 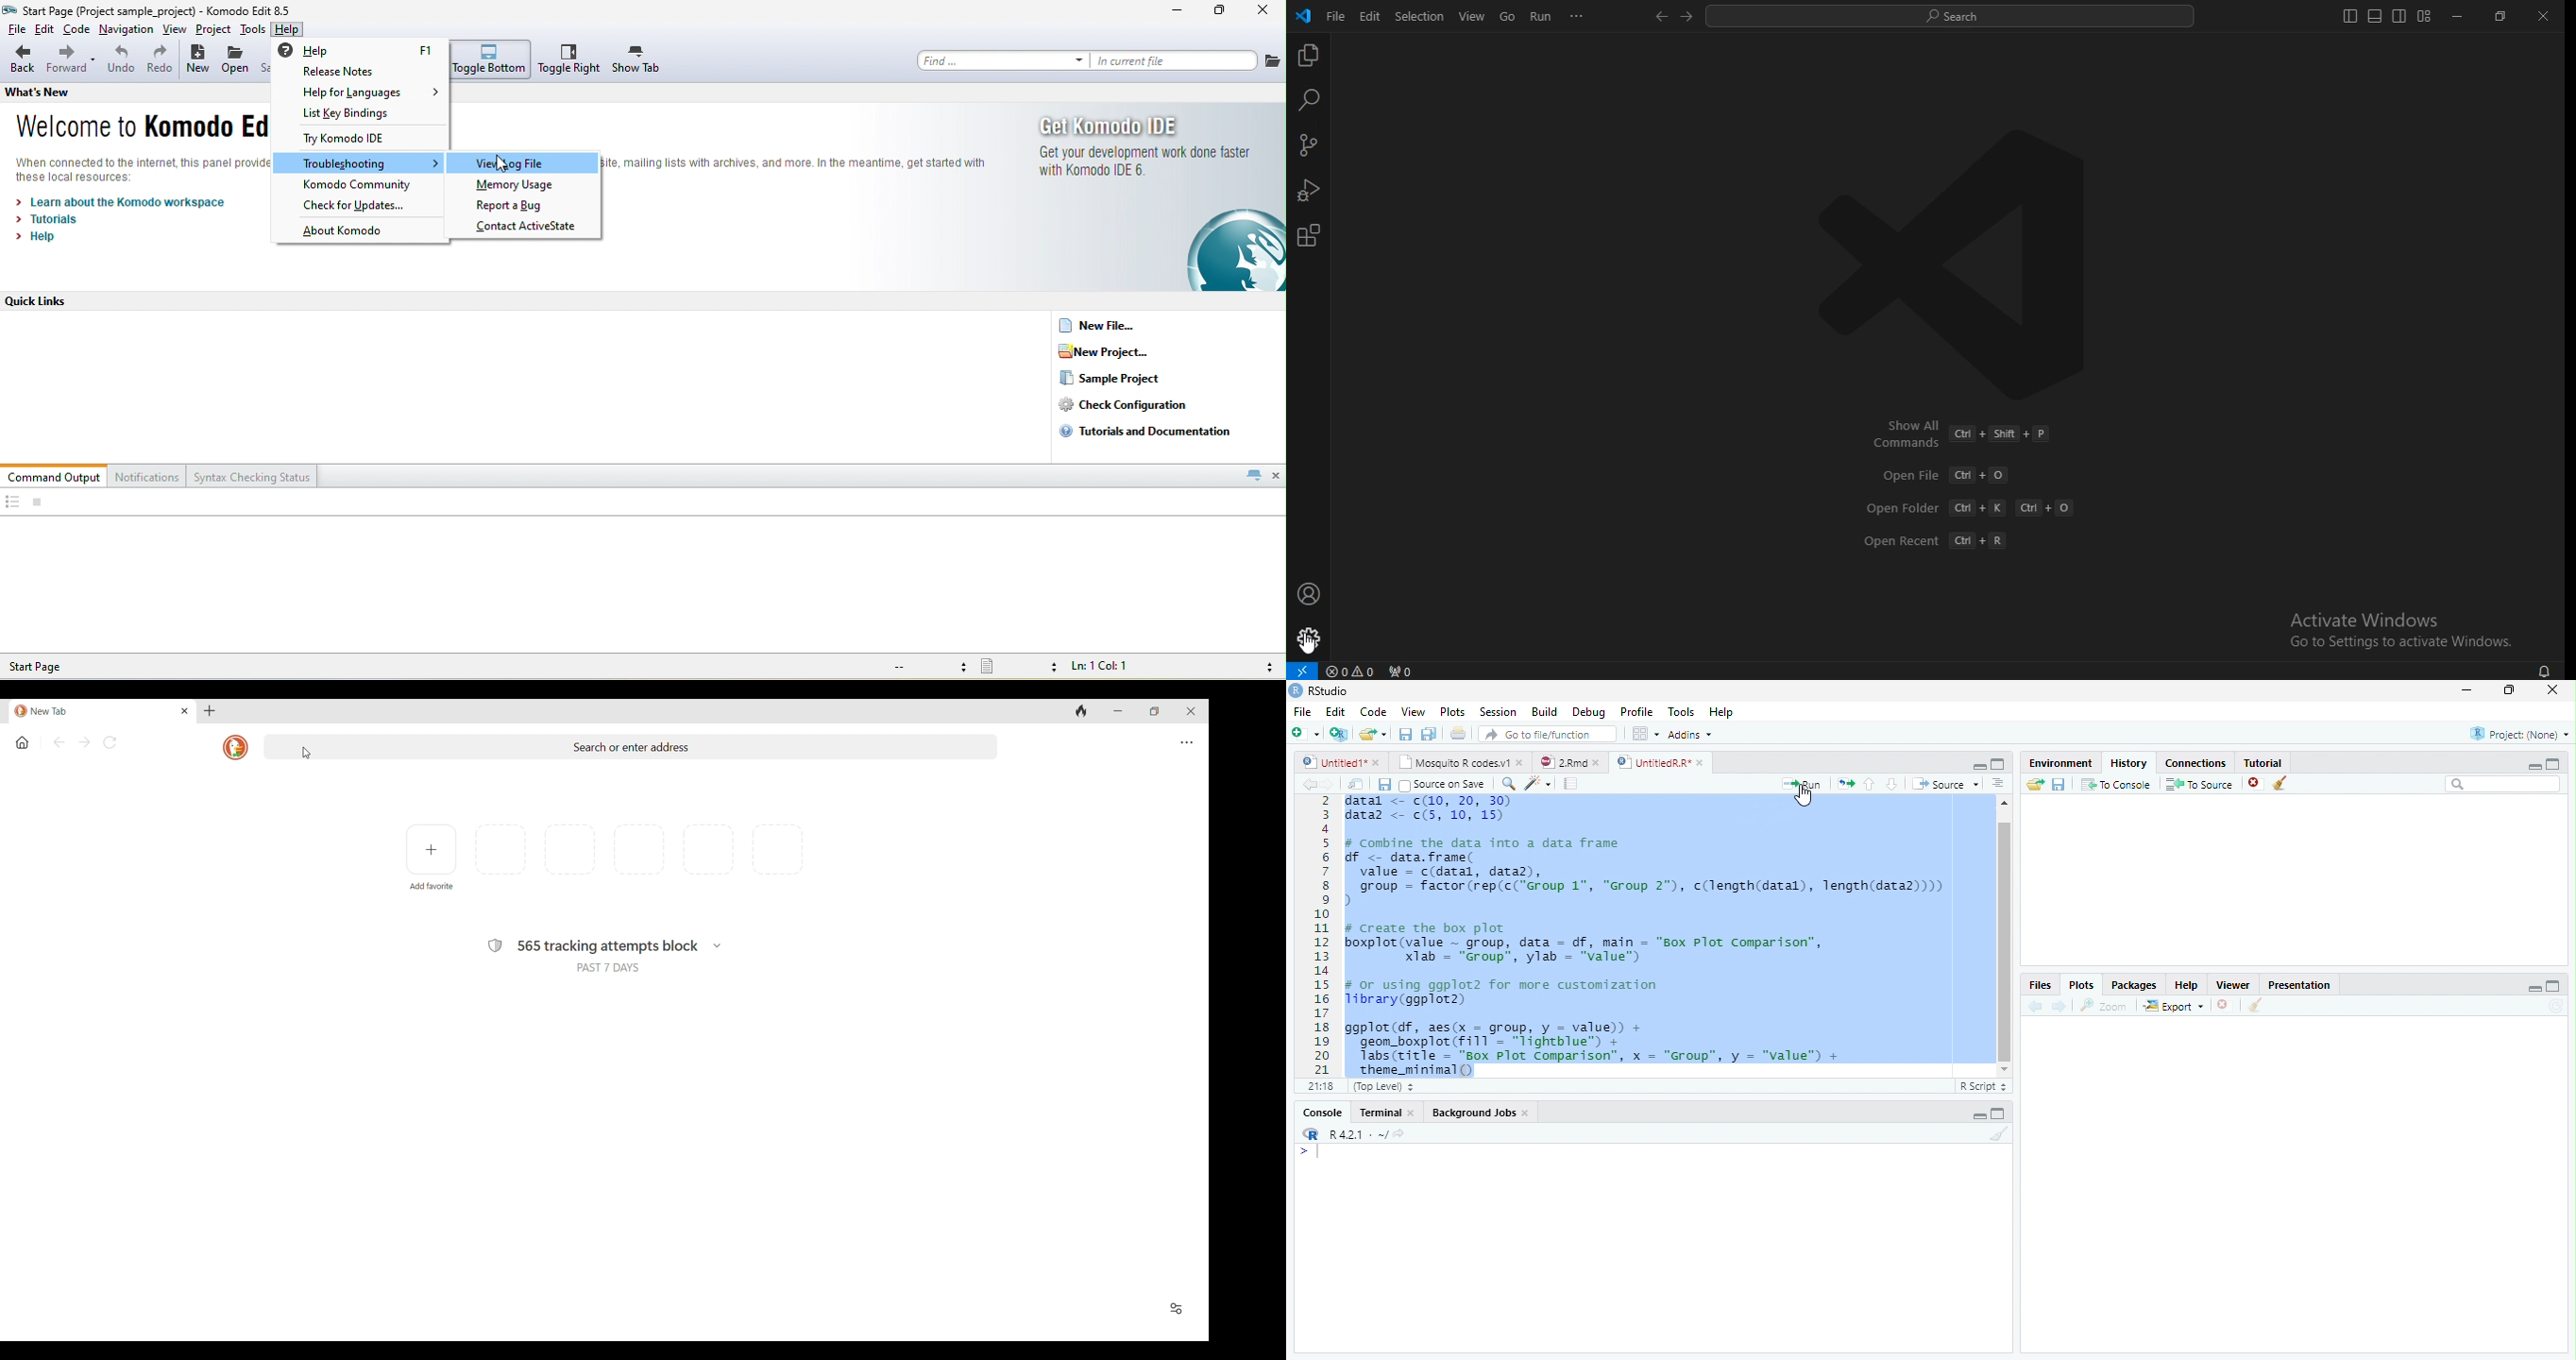 I want to click on Indicates space for more favorites, so click(x=640, y=849).